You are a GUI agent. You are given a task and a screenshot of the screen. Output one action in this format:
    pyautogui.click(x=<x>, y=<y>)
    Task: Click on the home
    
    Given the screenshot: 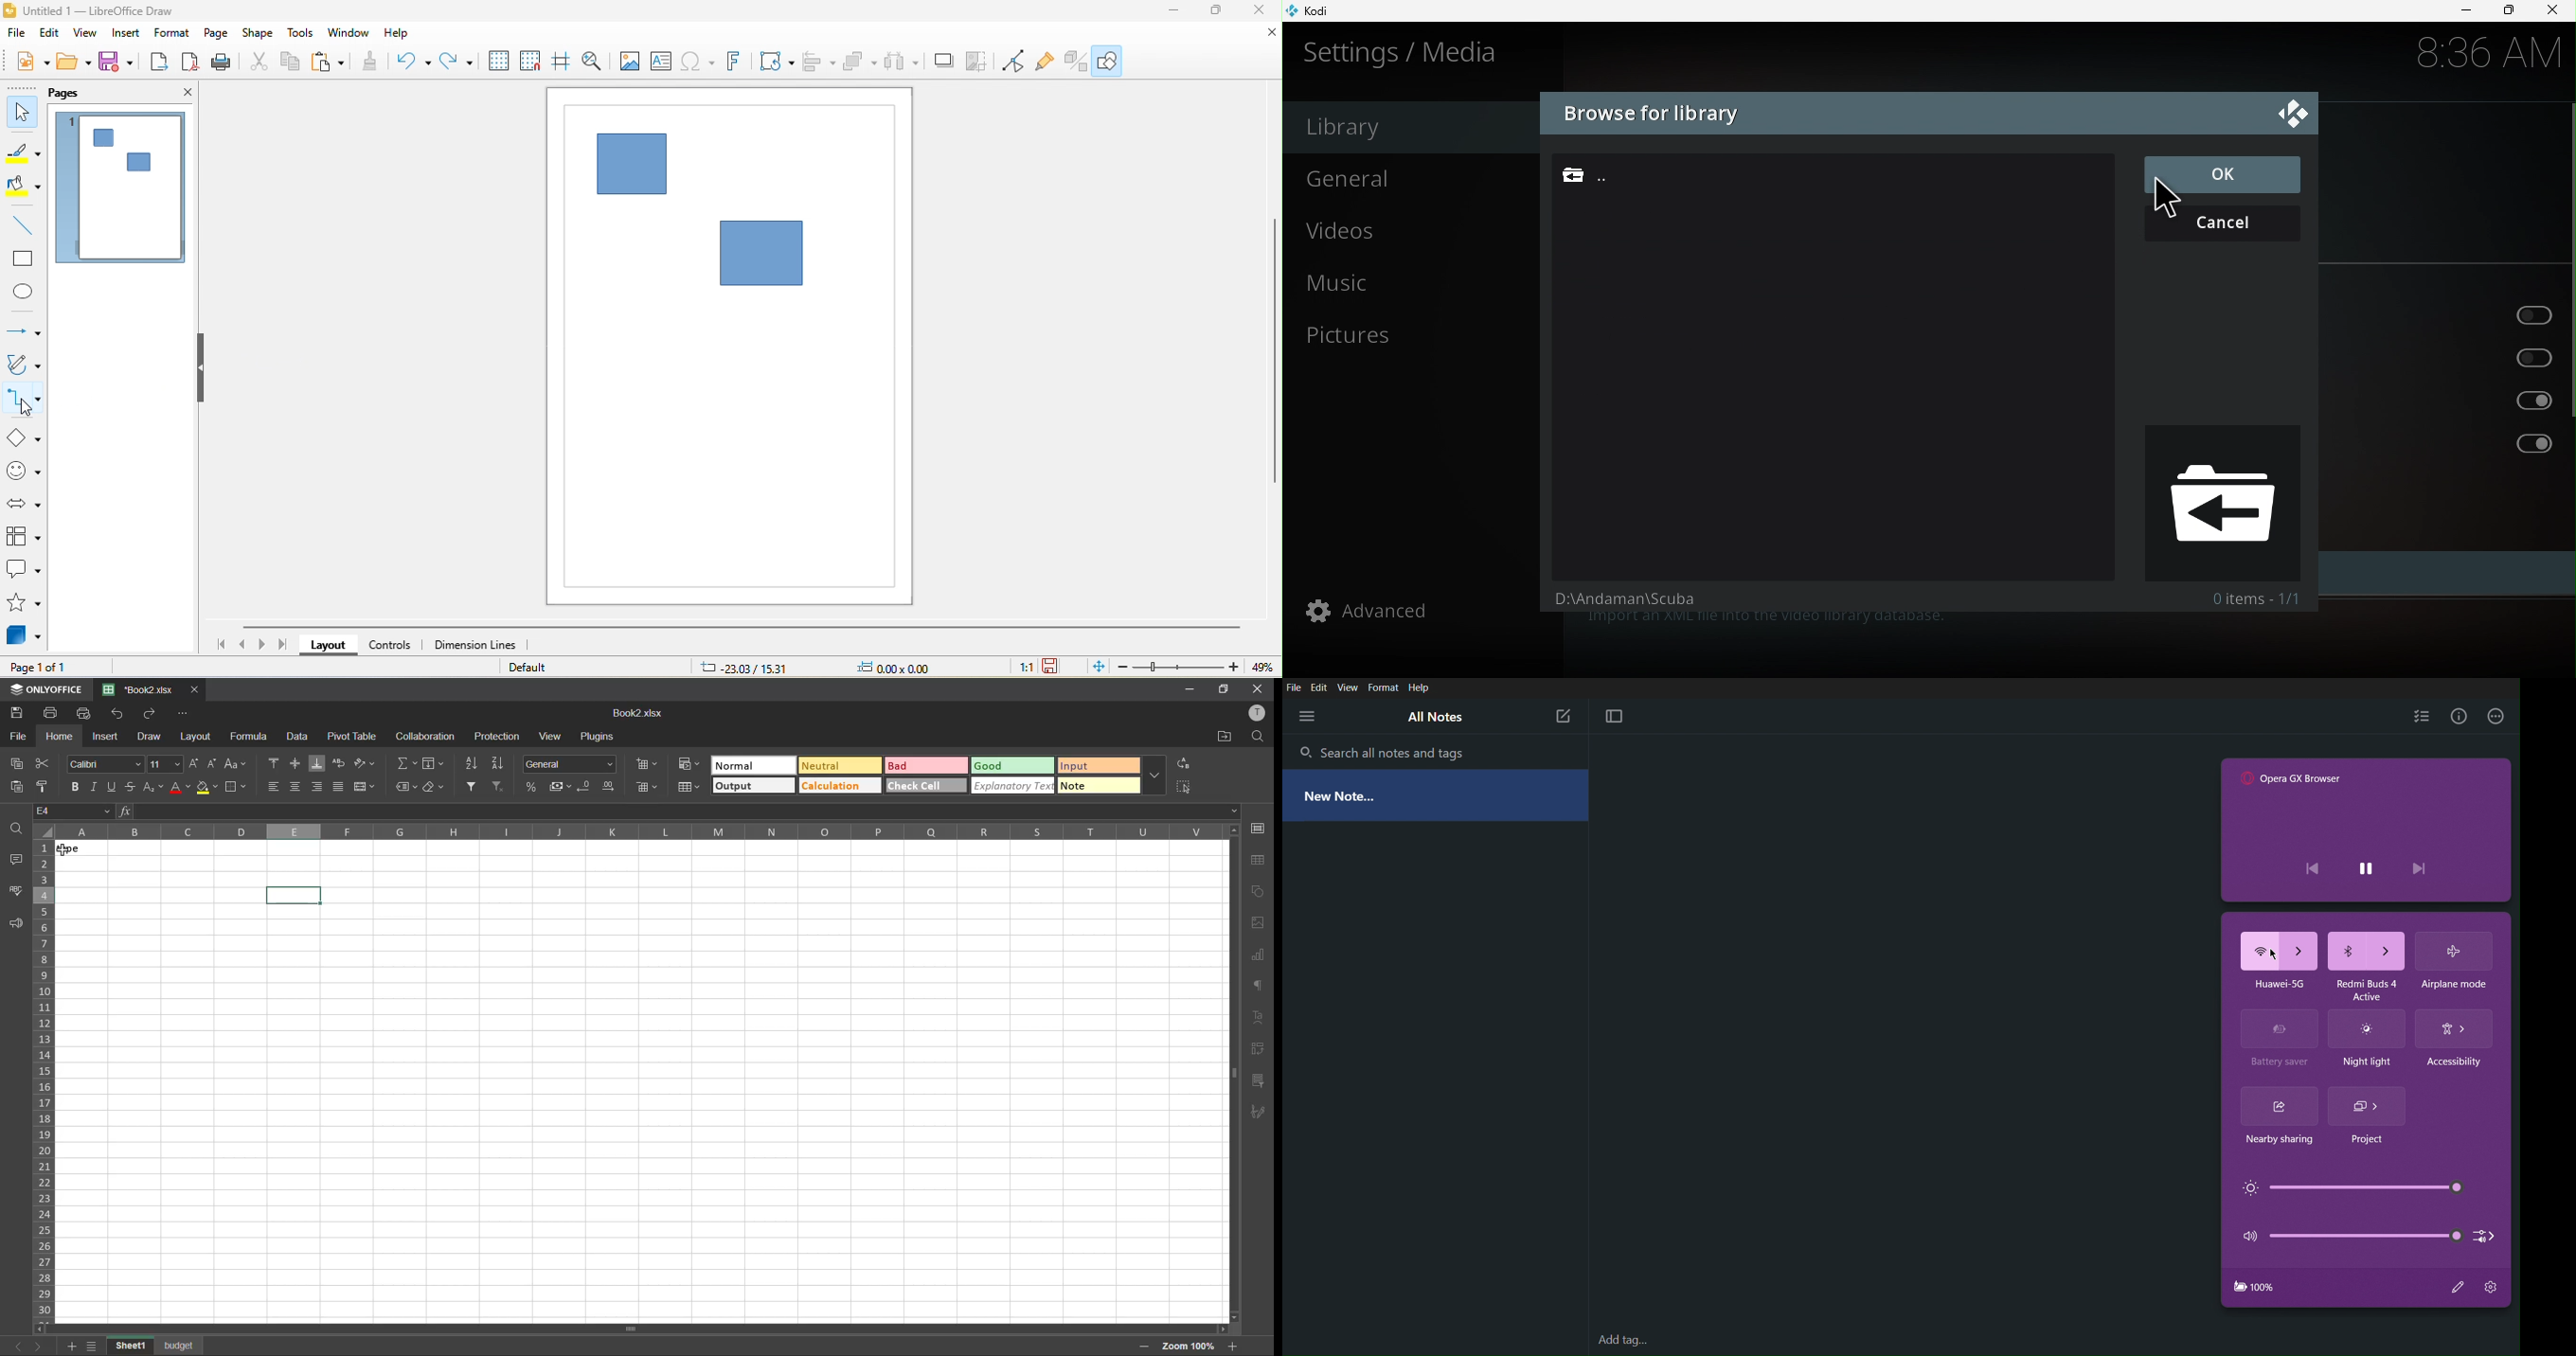 What is the action you would take?
    pyautogui.click(x=60, y=736)
    